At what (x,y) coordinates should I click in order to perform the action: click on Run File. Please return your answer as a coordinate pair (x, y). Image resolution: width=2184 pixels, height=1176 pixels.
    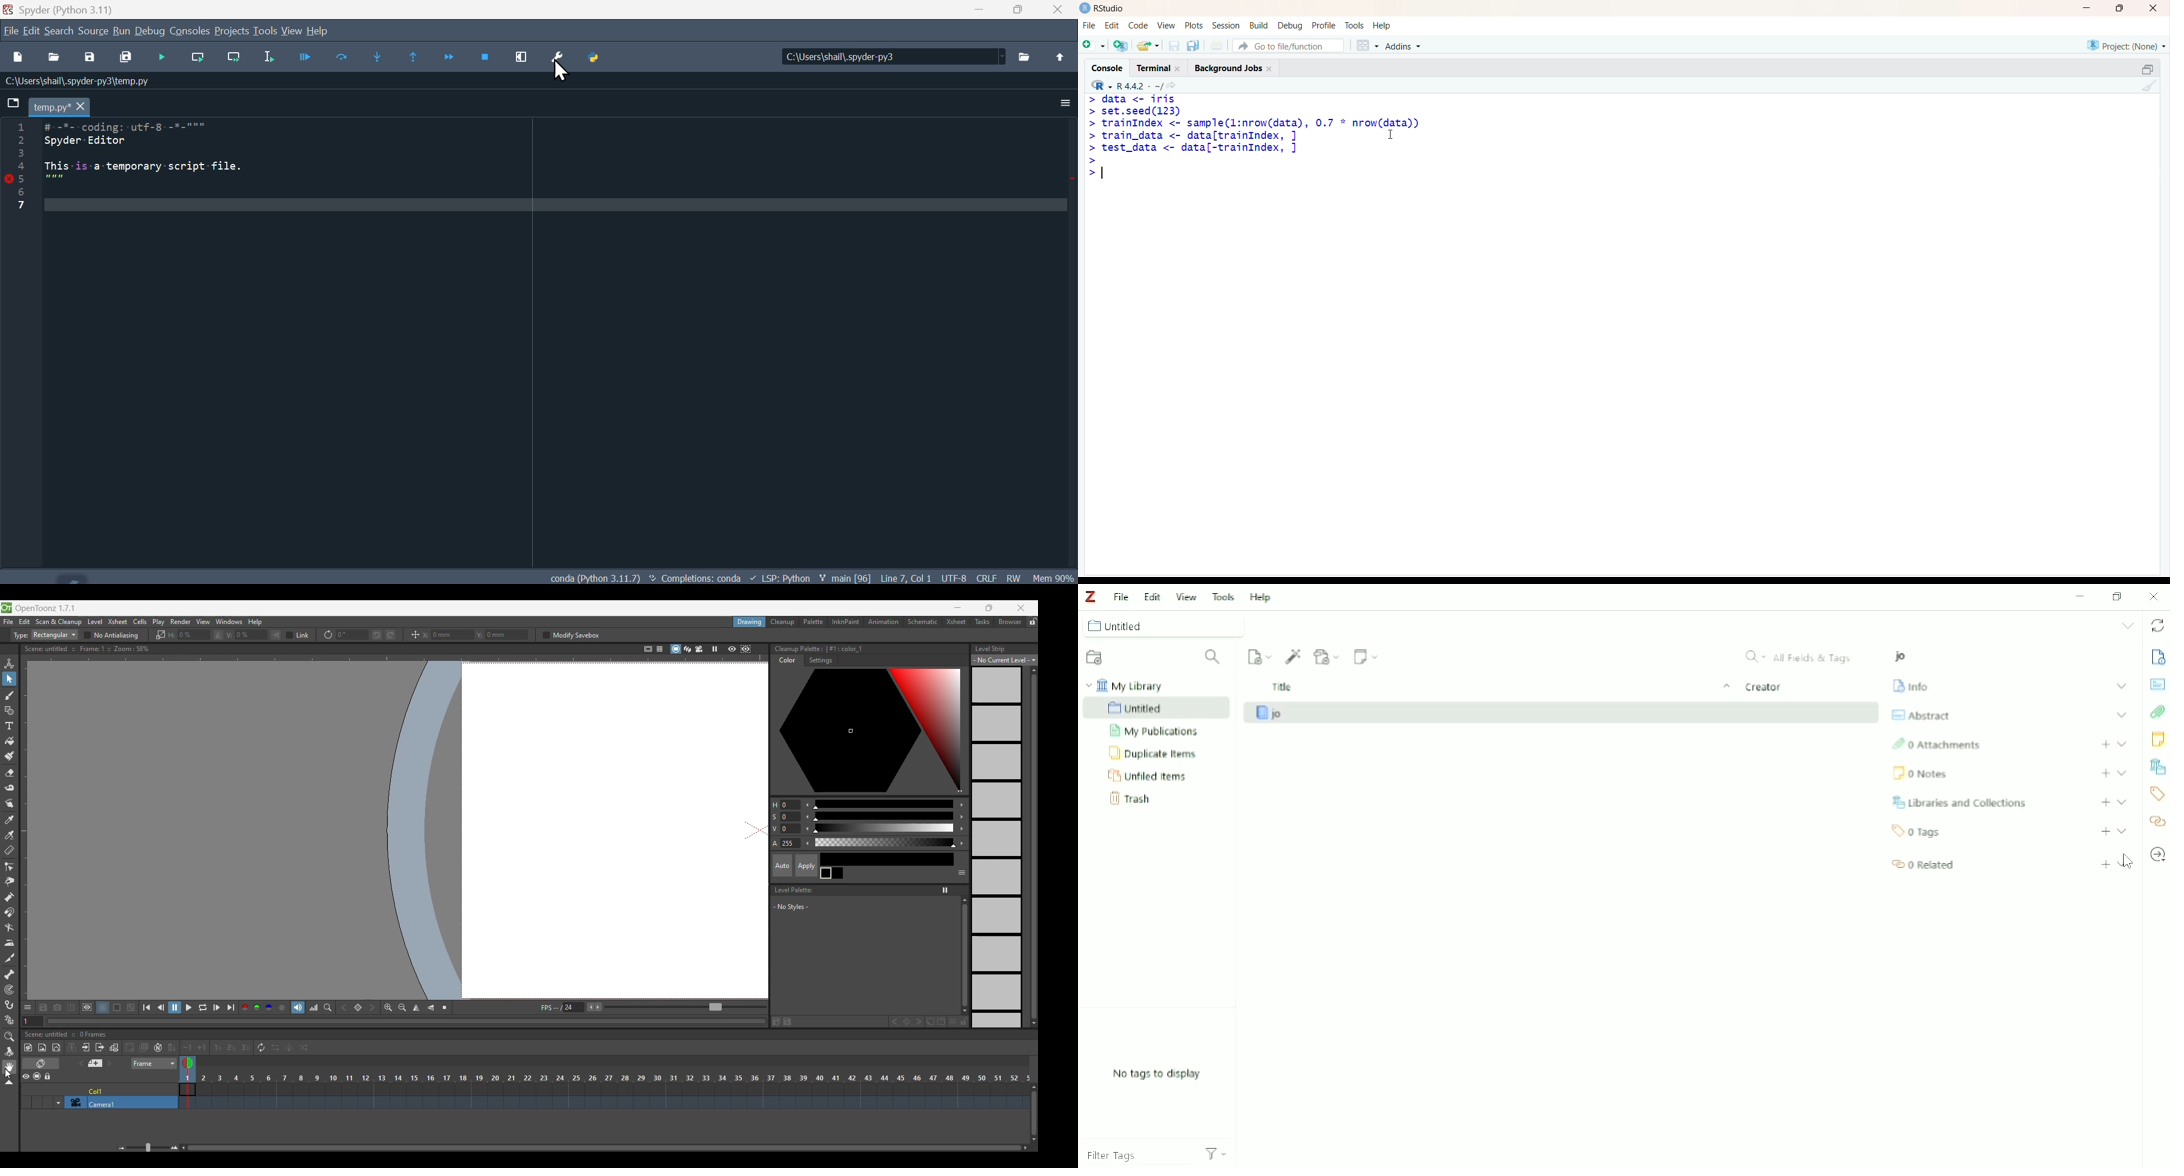
    Looking at the image, I should click on (298, 56).